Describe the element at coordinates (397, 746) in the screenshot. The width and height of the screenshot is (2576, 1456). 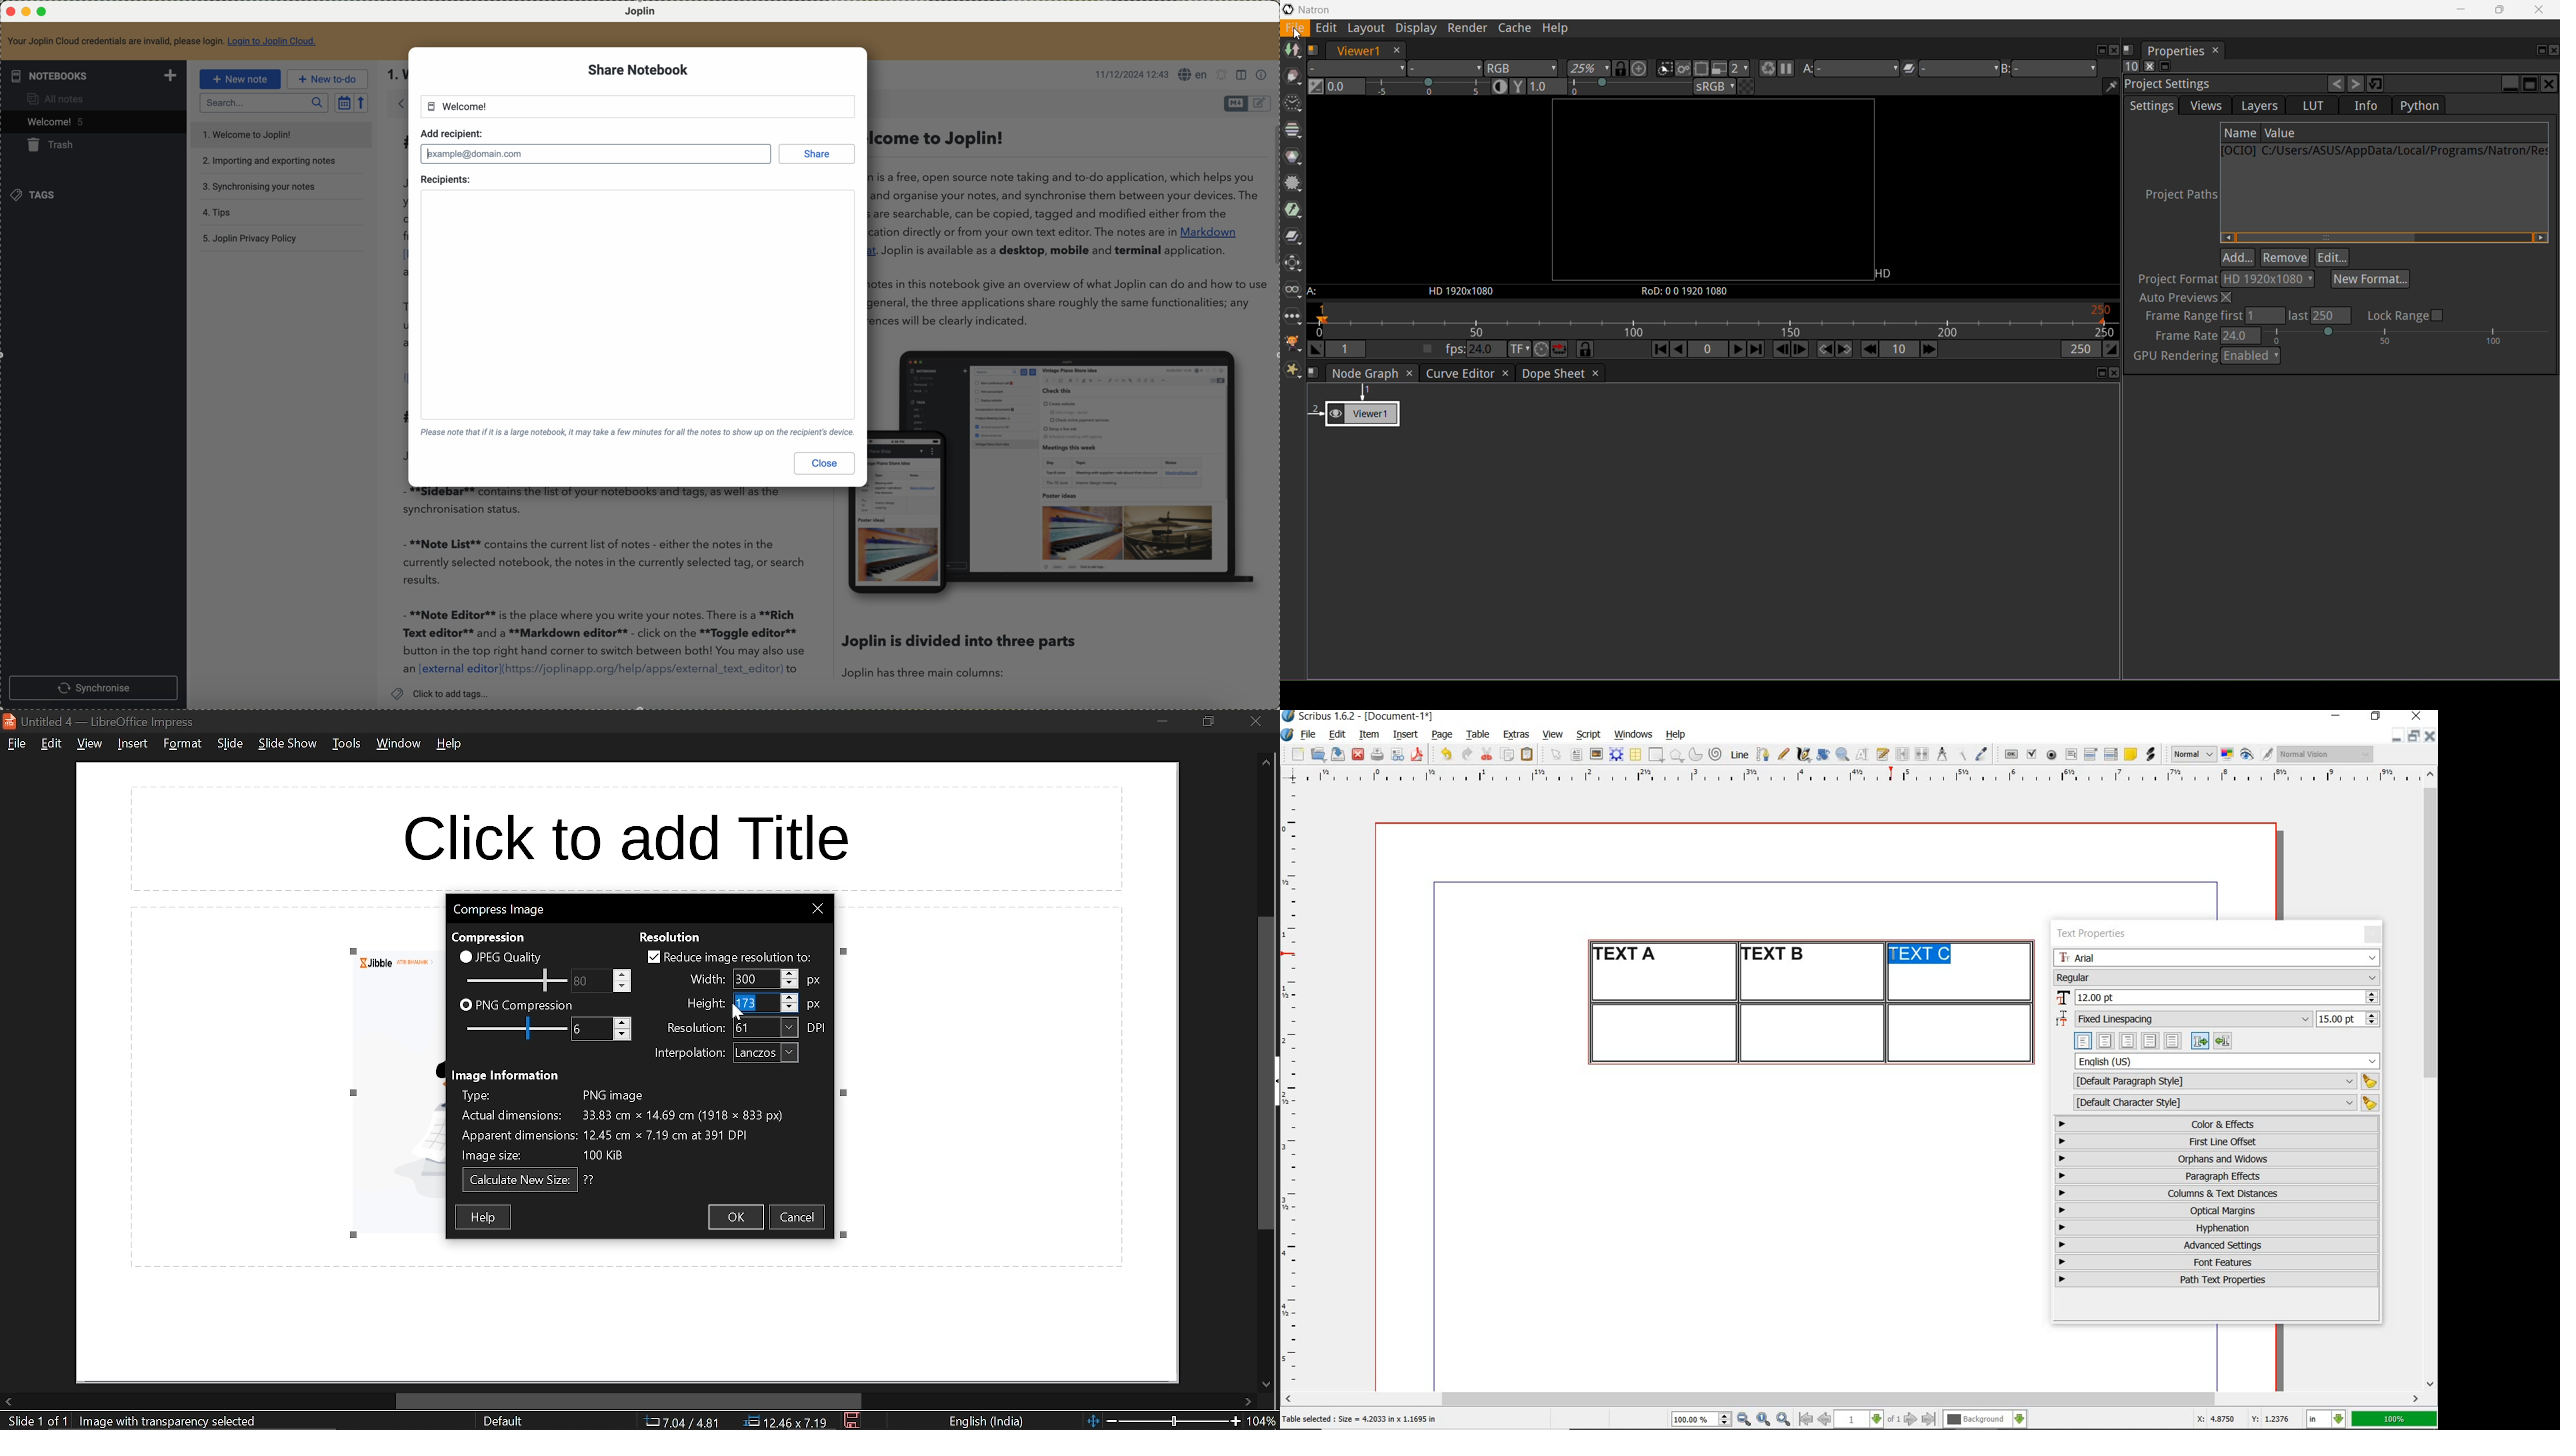
I see `window` at that location.